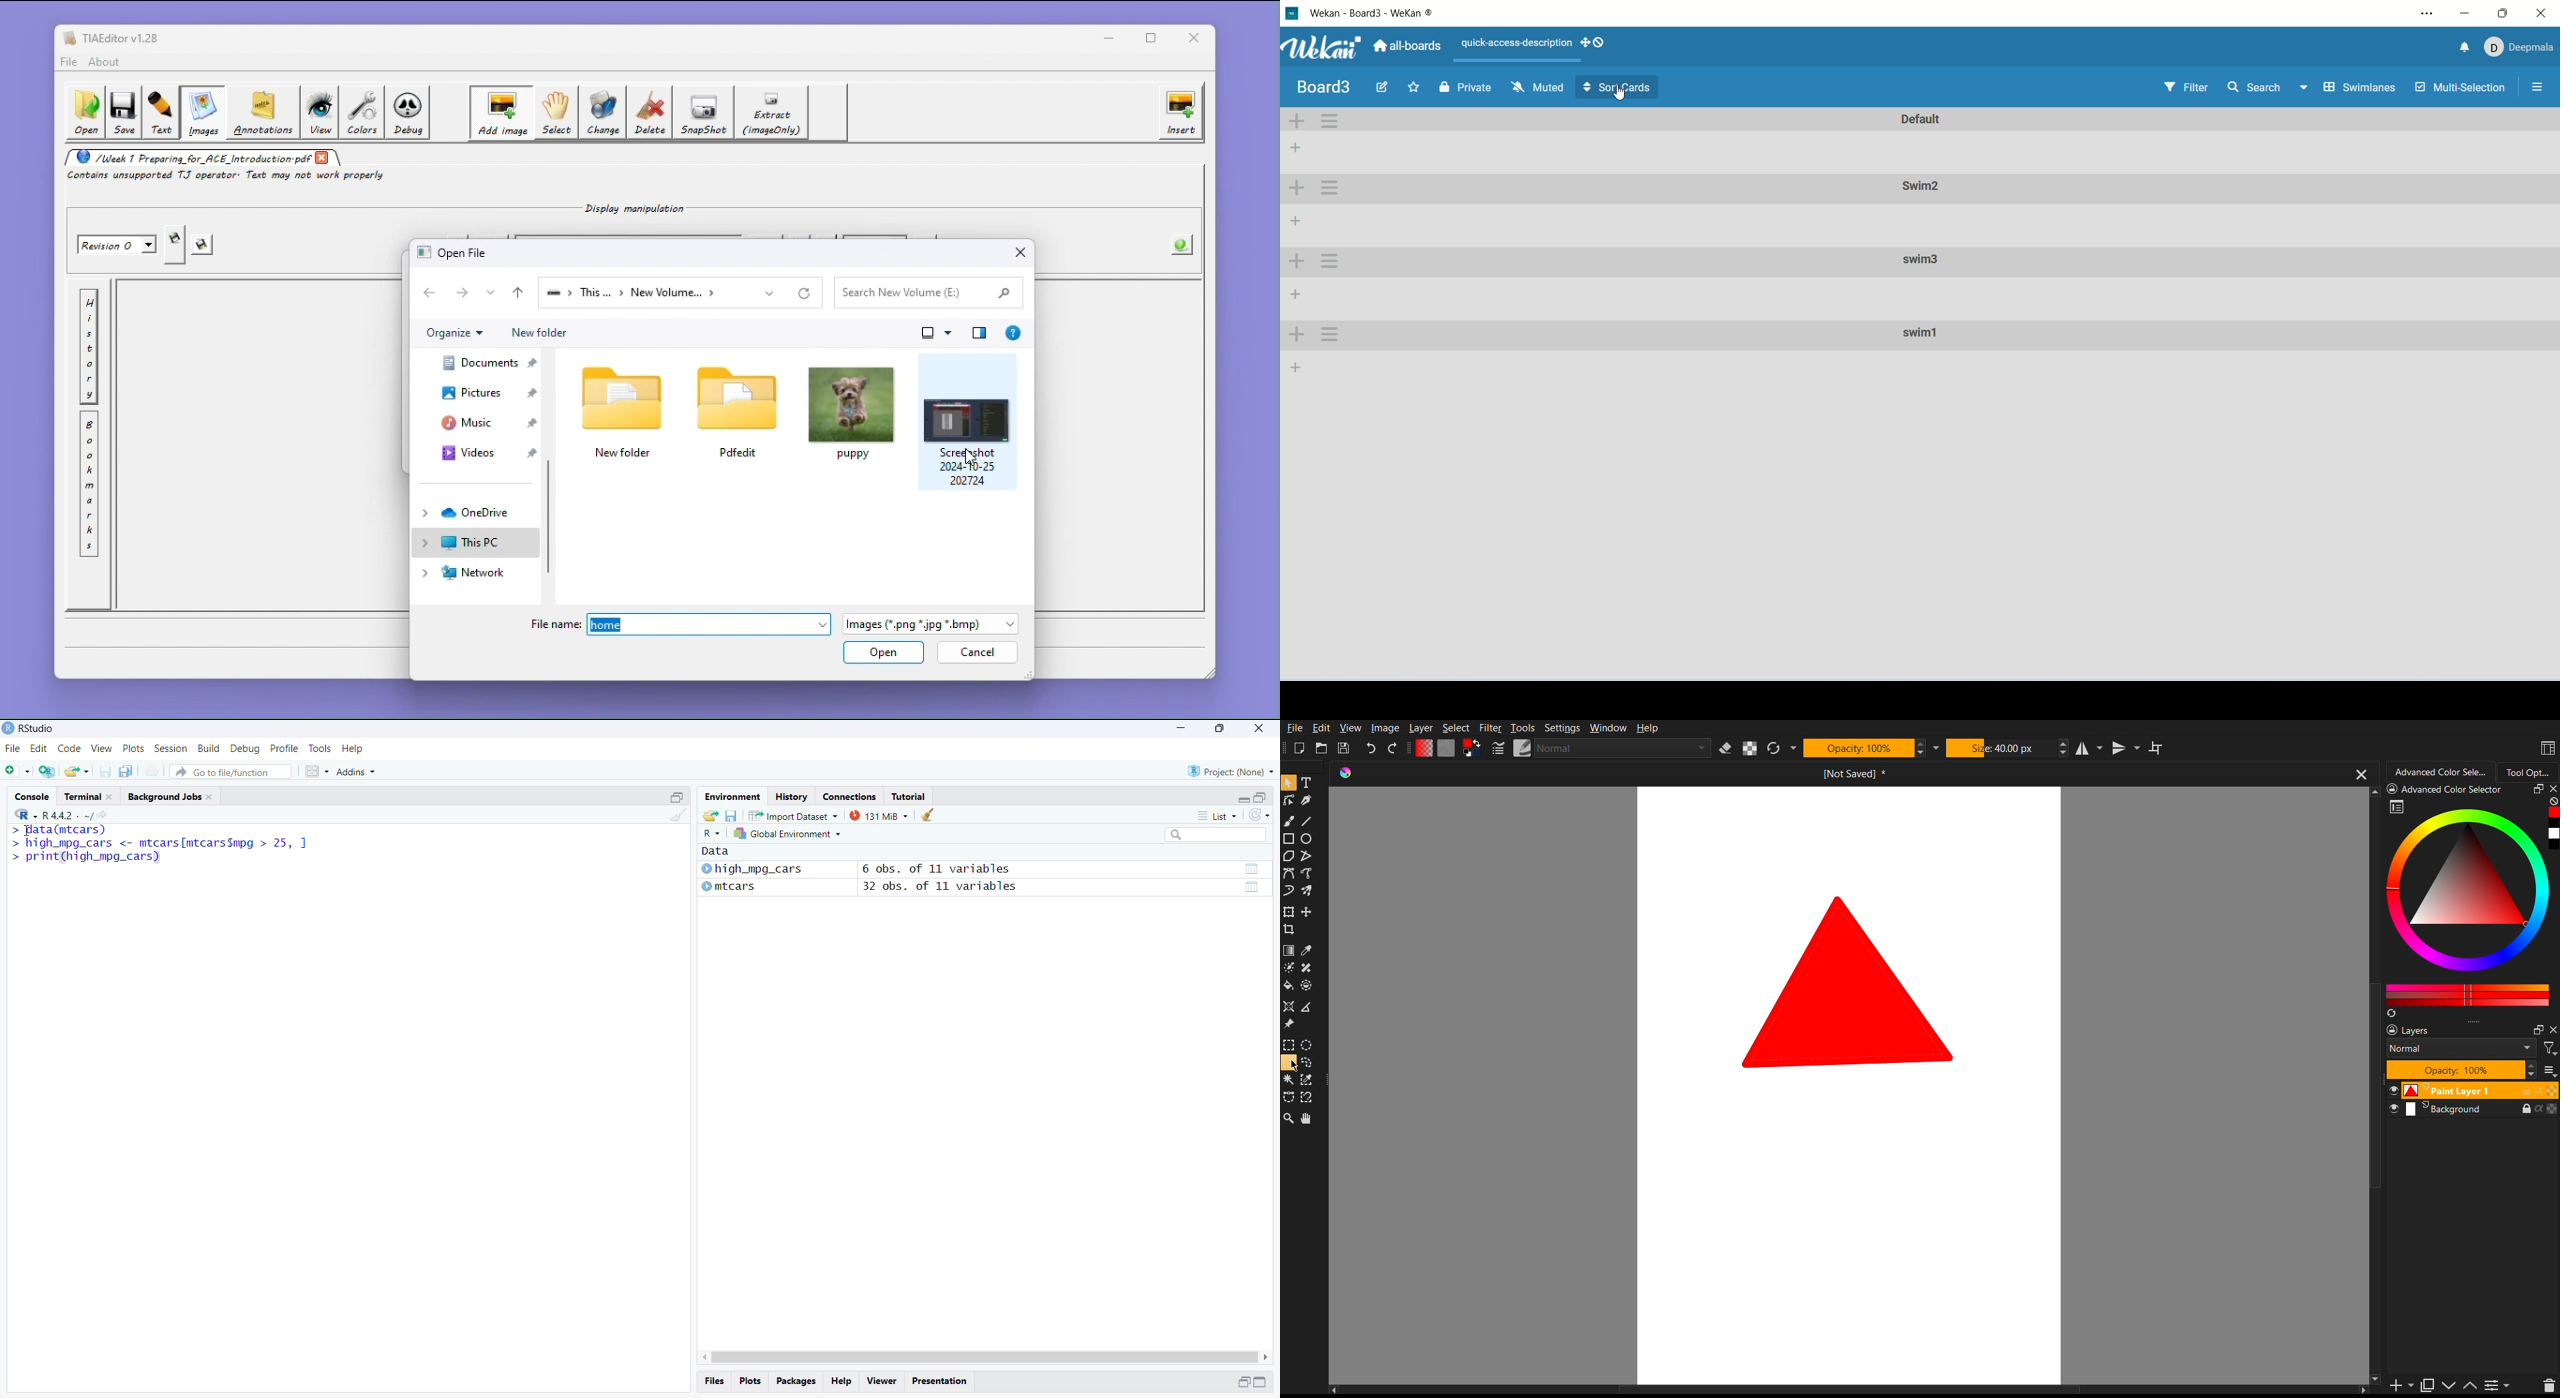 The height and width of the screenshot is (1400, 2576). Describe the element at coordinates (1258, 730) in the screenshot. I see `close` at that location.